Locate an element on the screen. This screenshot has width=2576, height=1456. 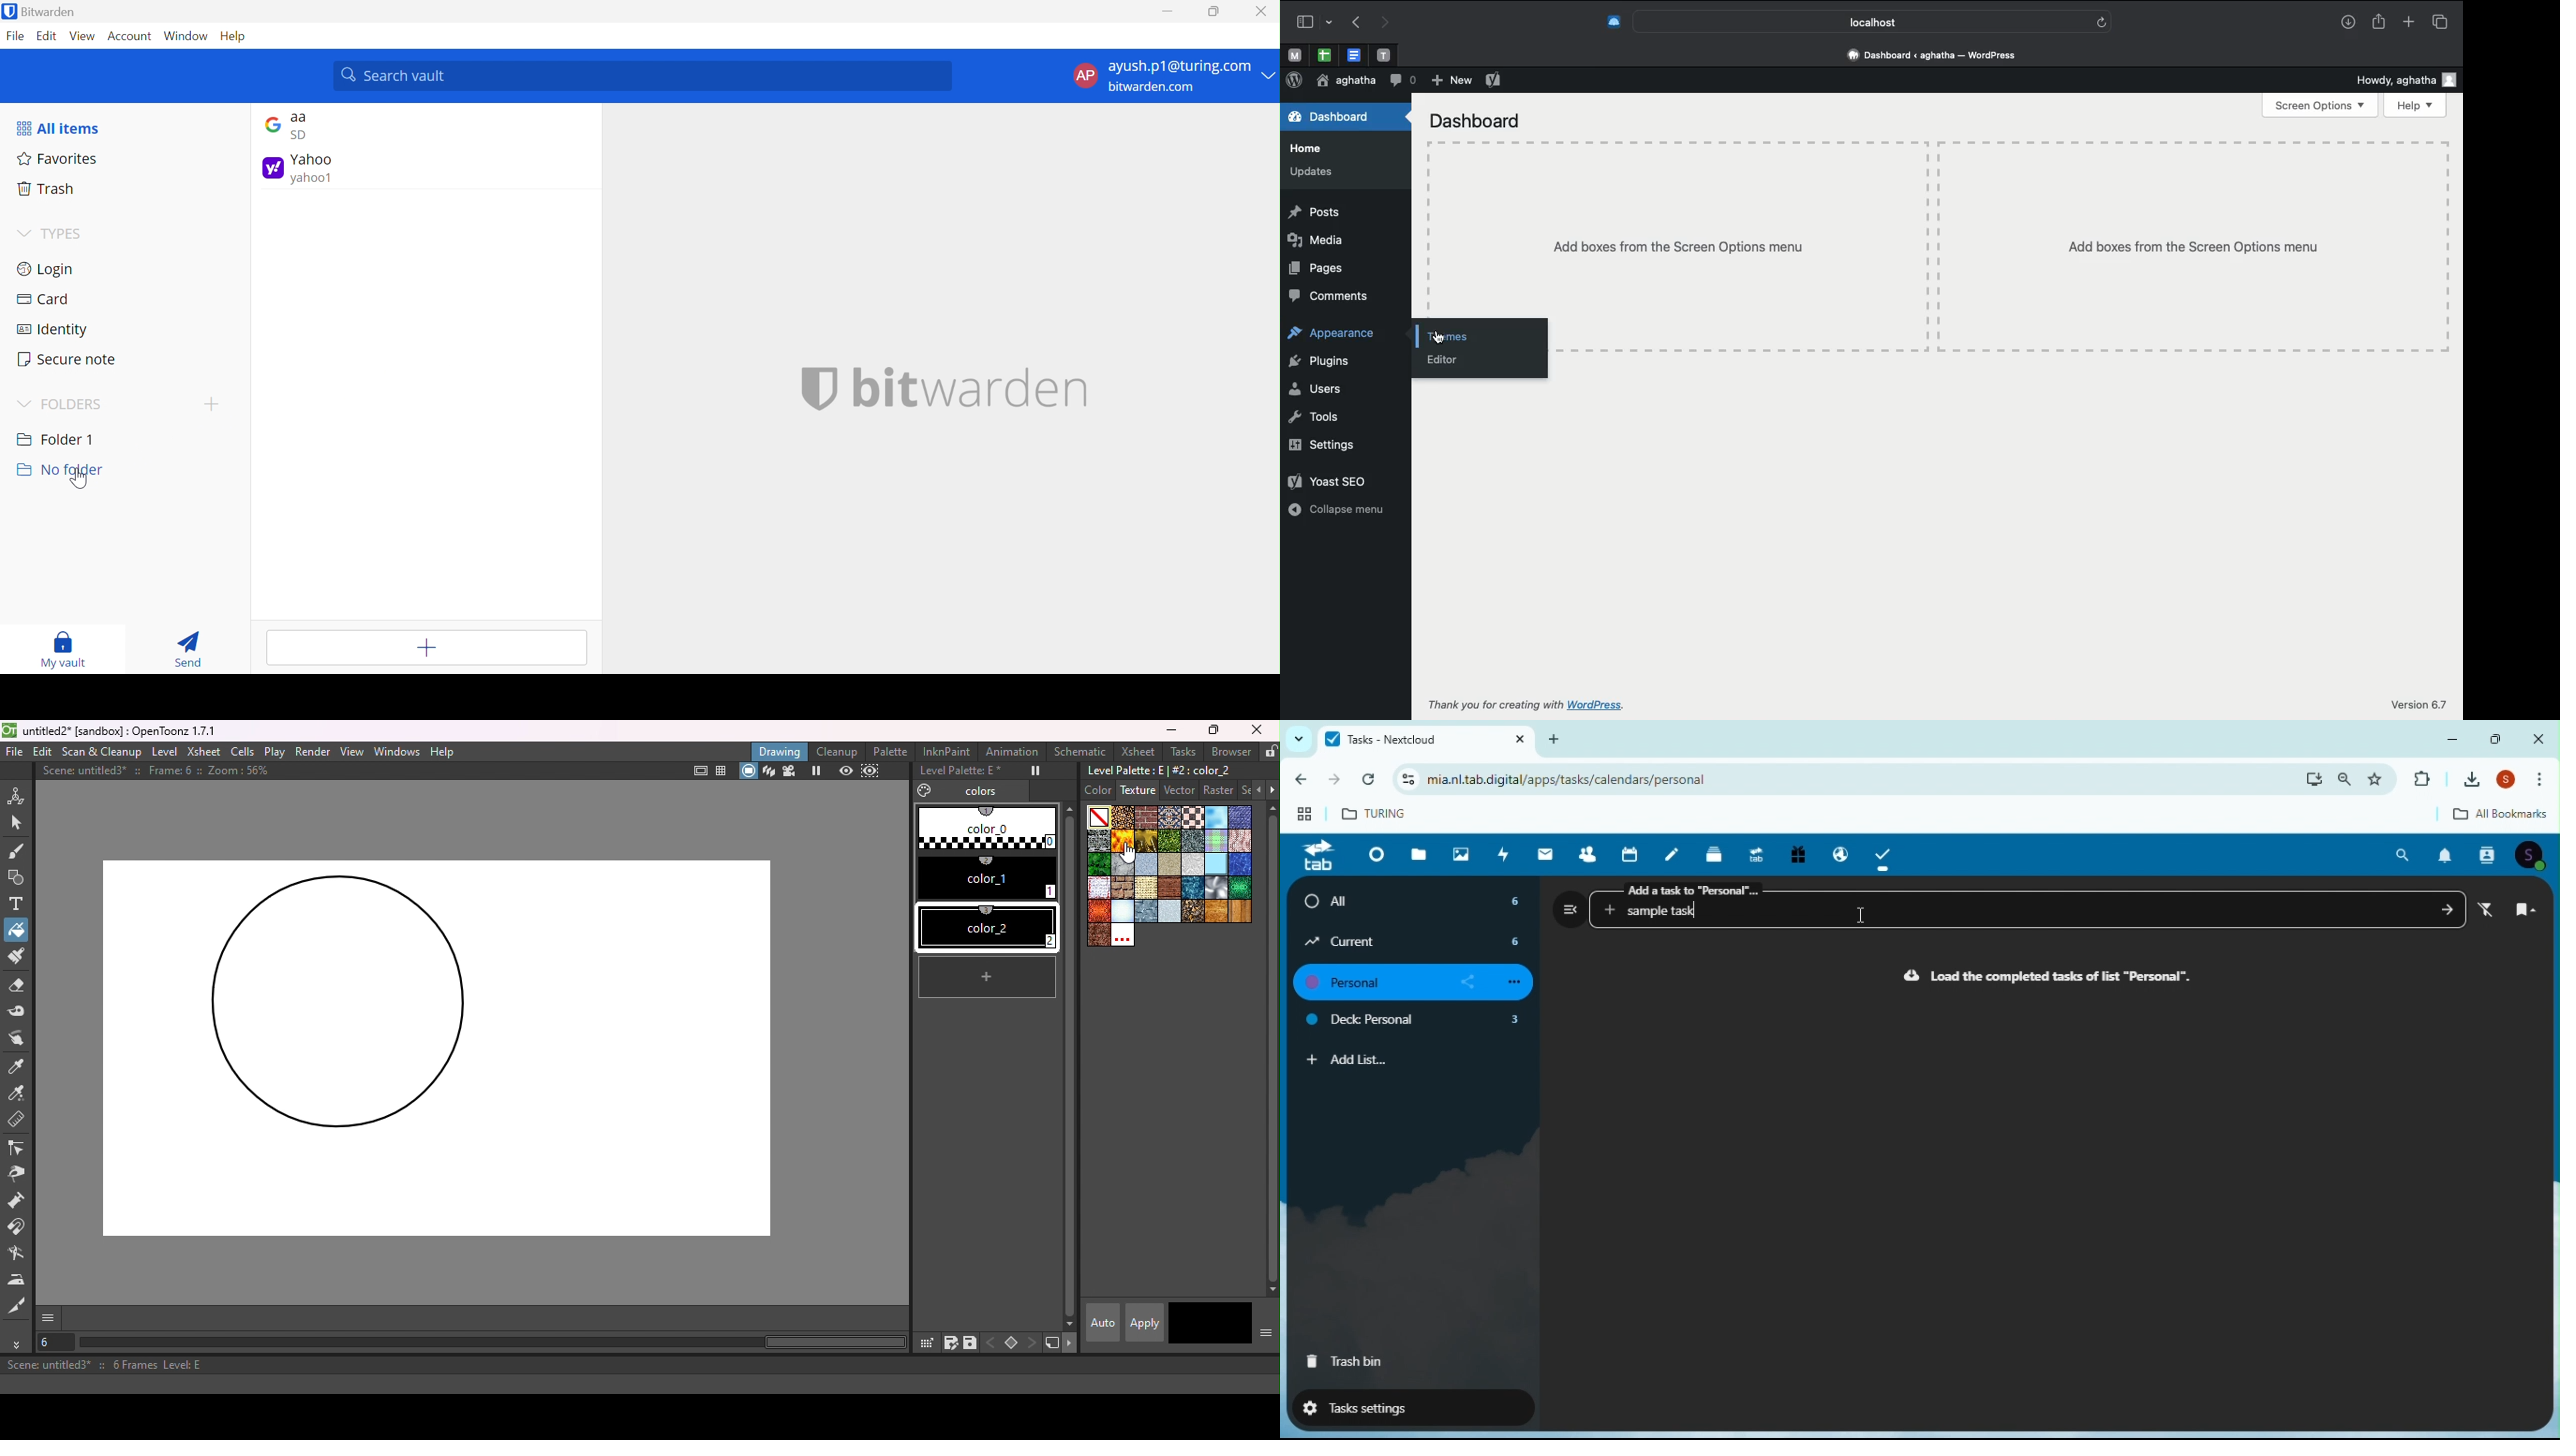
Settings is located at coordinates (1320, 445).